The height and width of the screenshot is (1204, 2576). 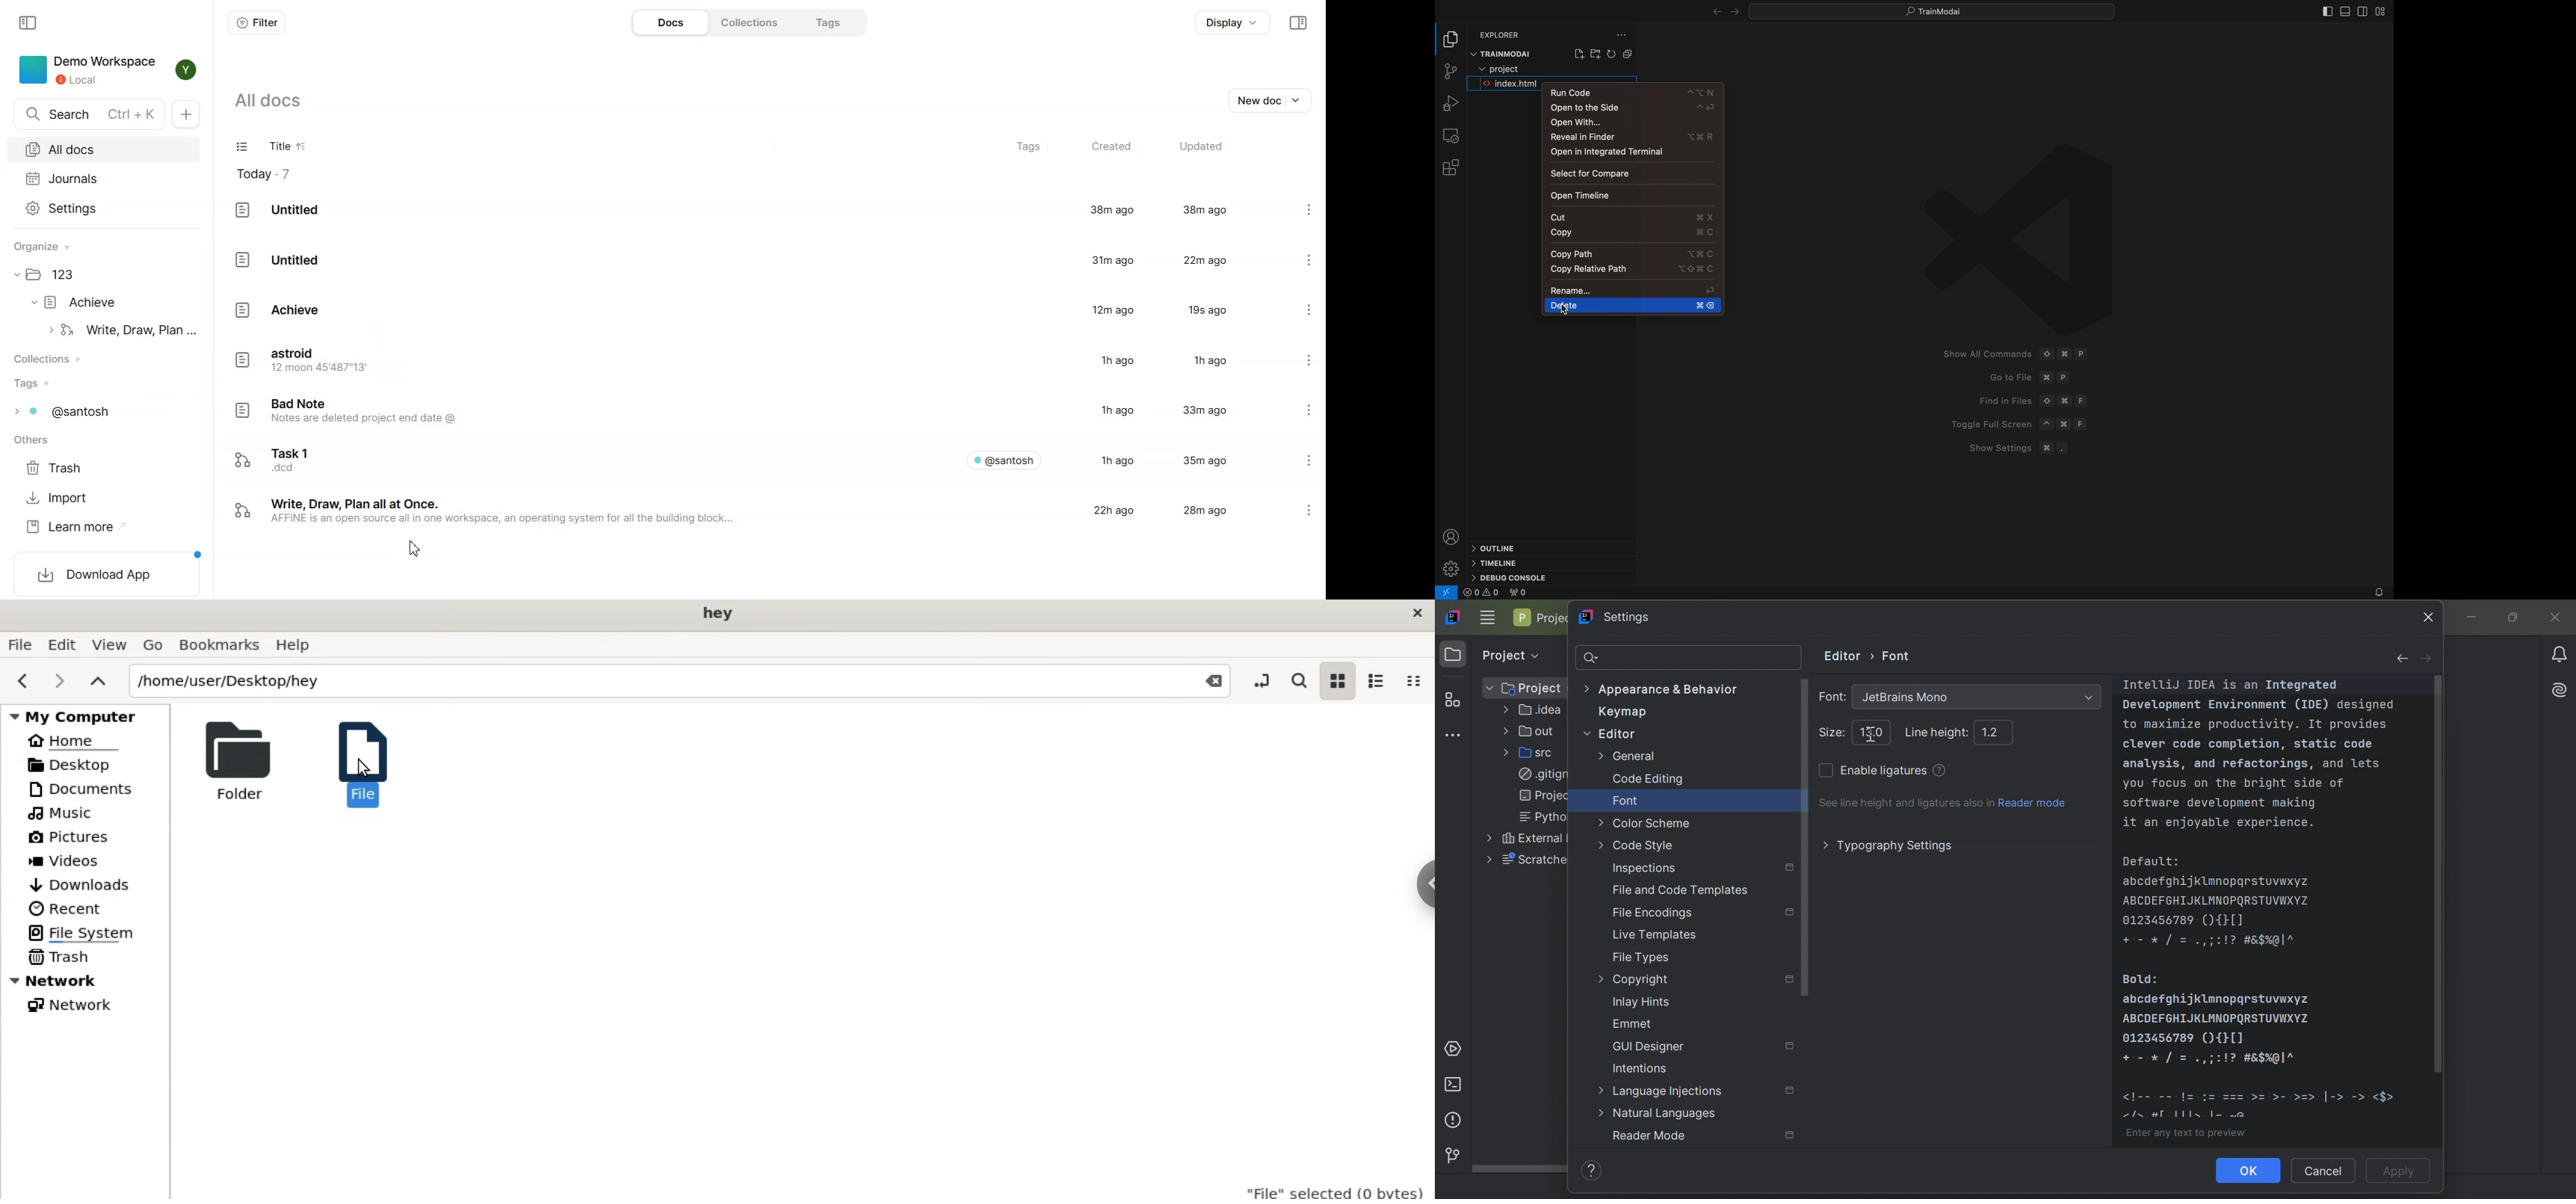 What do you see at coordinates (1413, 681) in the screenshot?
I see `compact view` at bounding box center [1413, 681].